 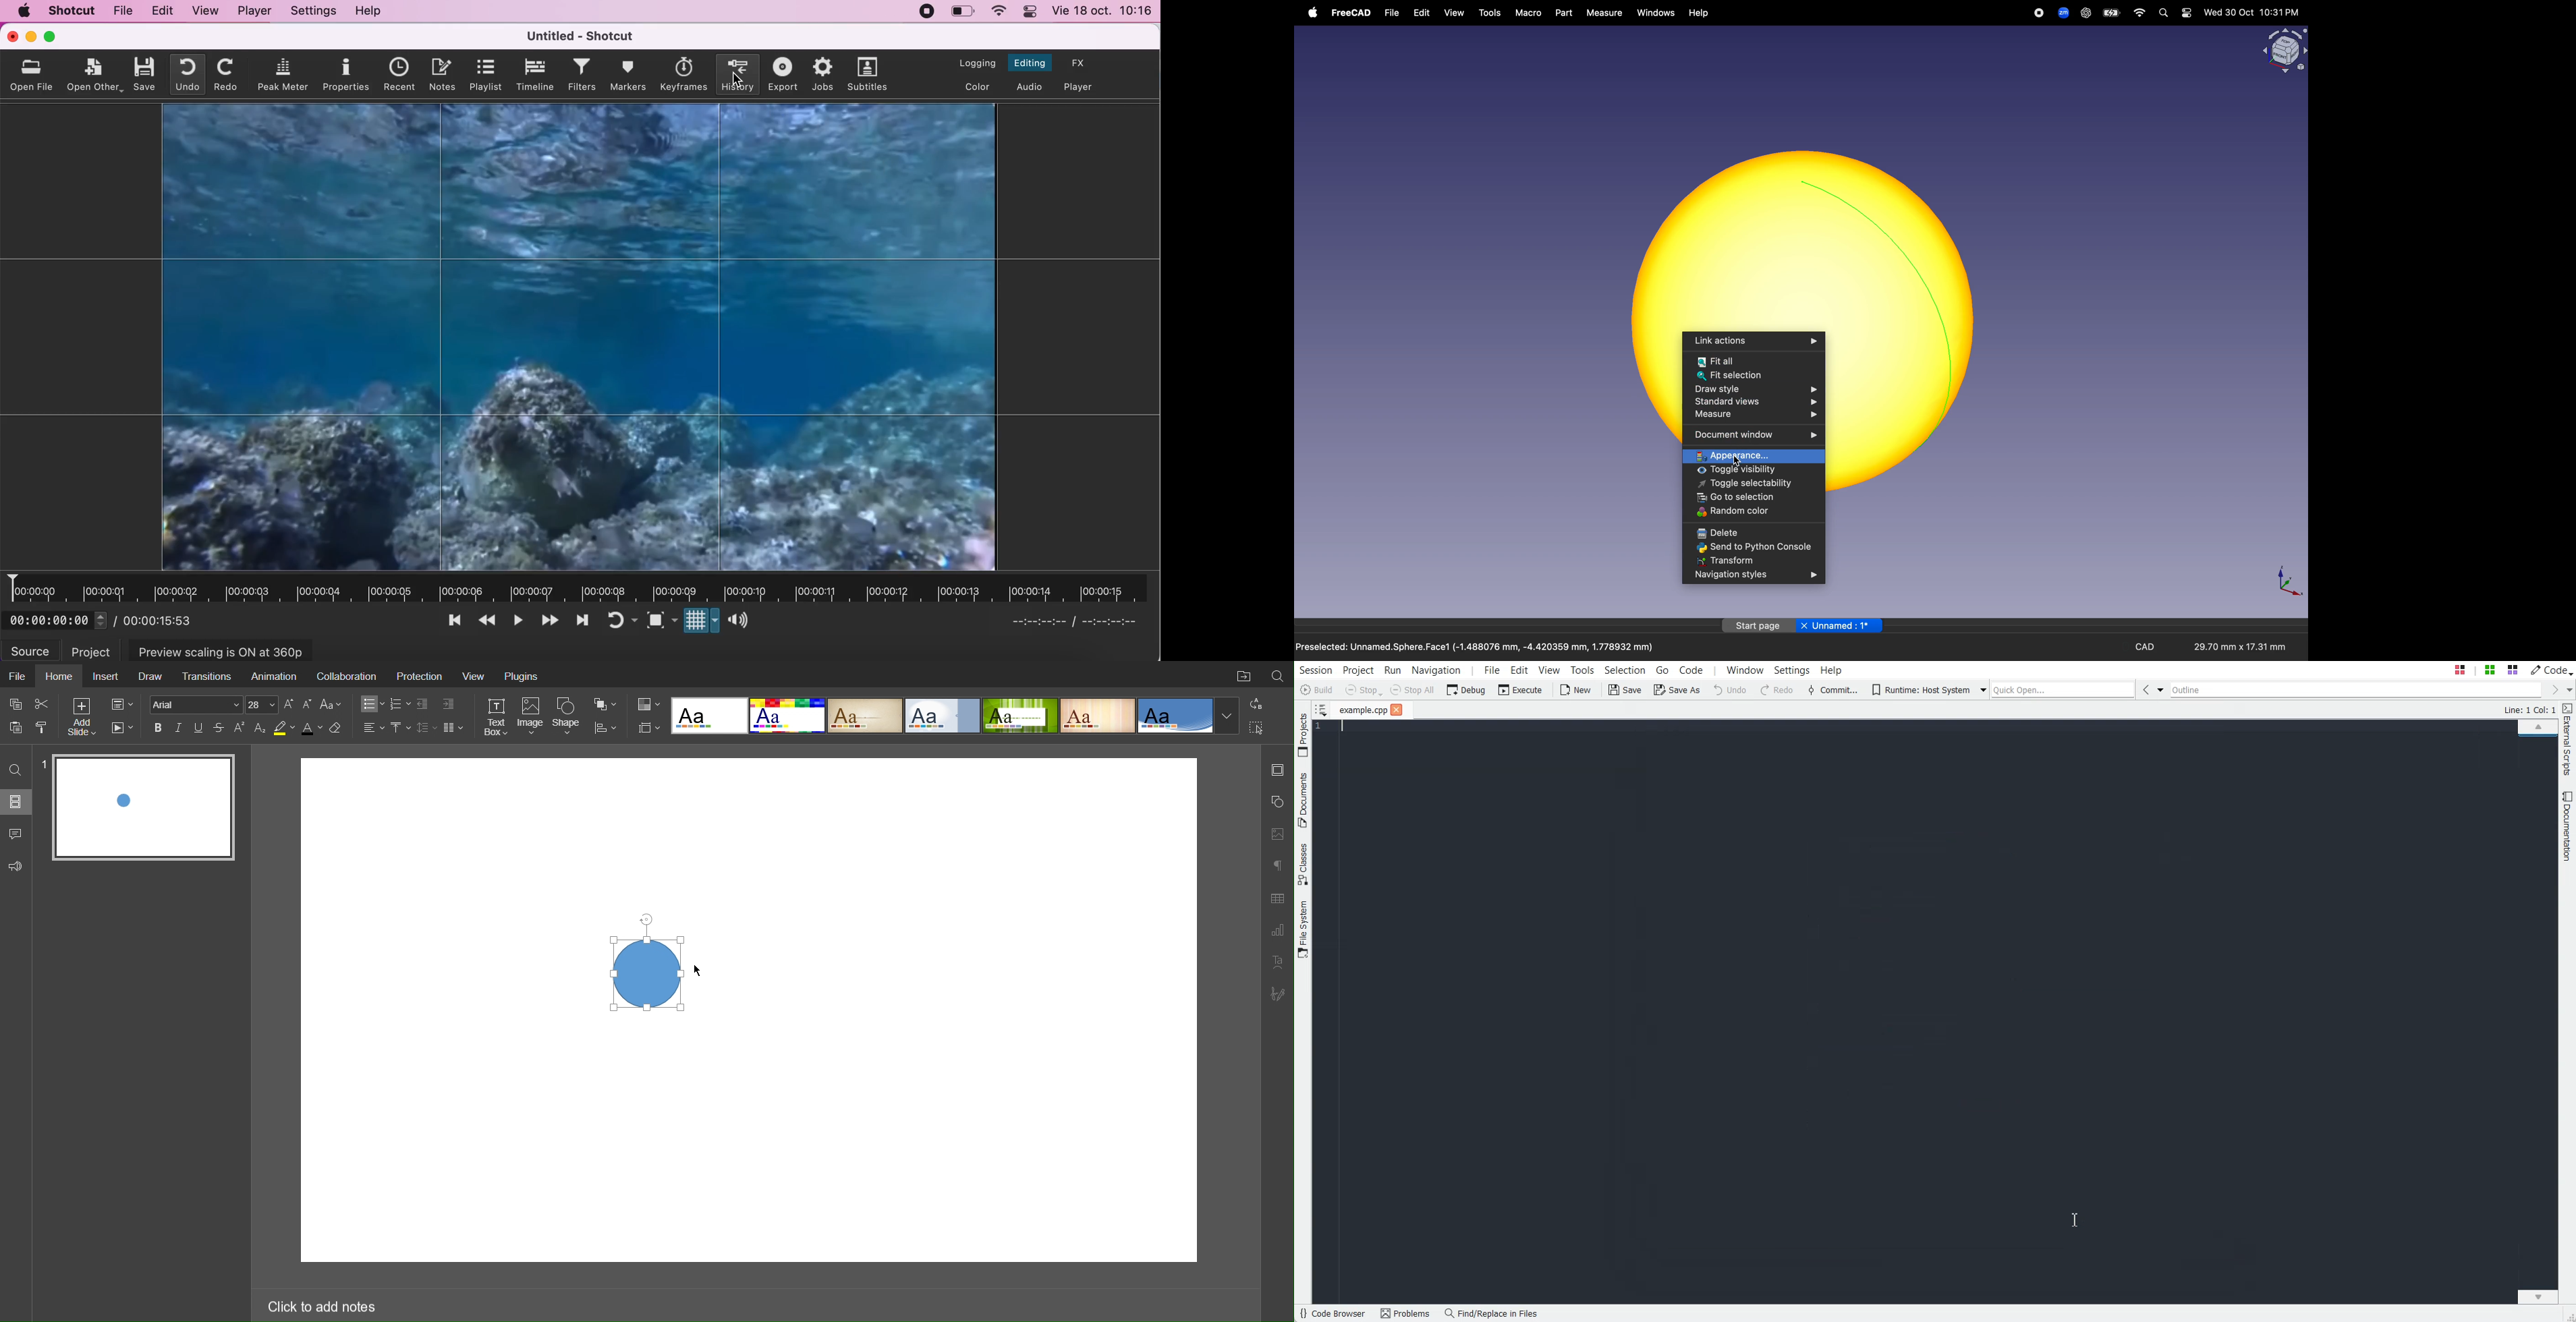 What do you see at coordinates (781, 74) in the screenshot?
I see `export` at bounding box center [781, 74].